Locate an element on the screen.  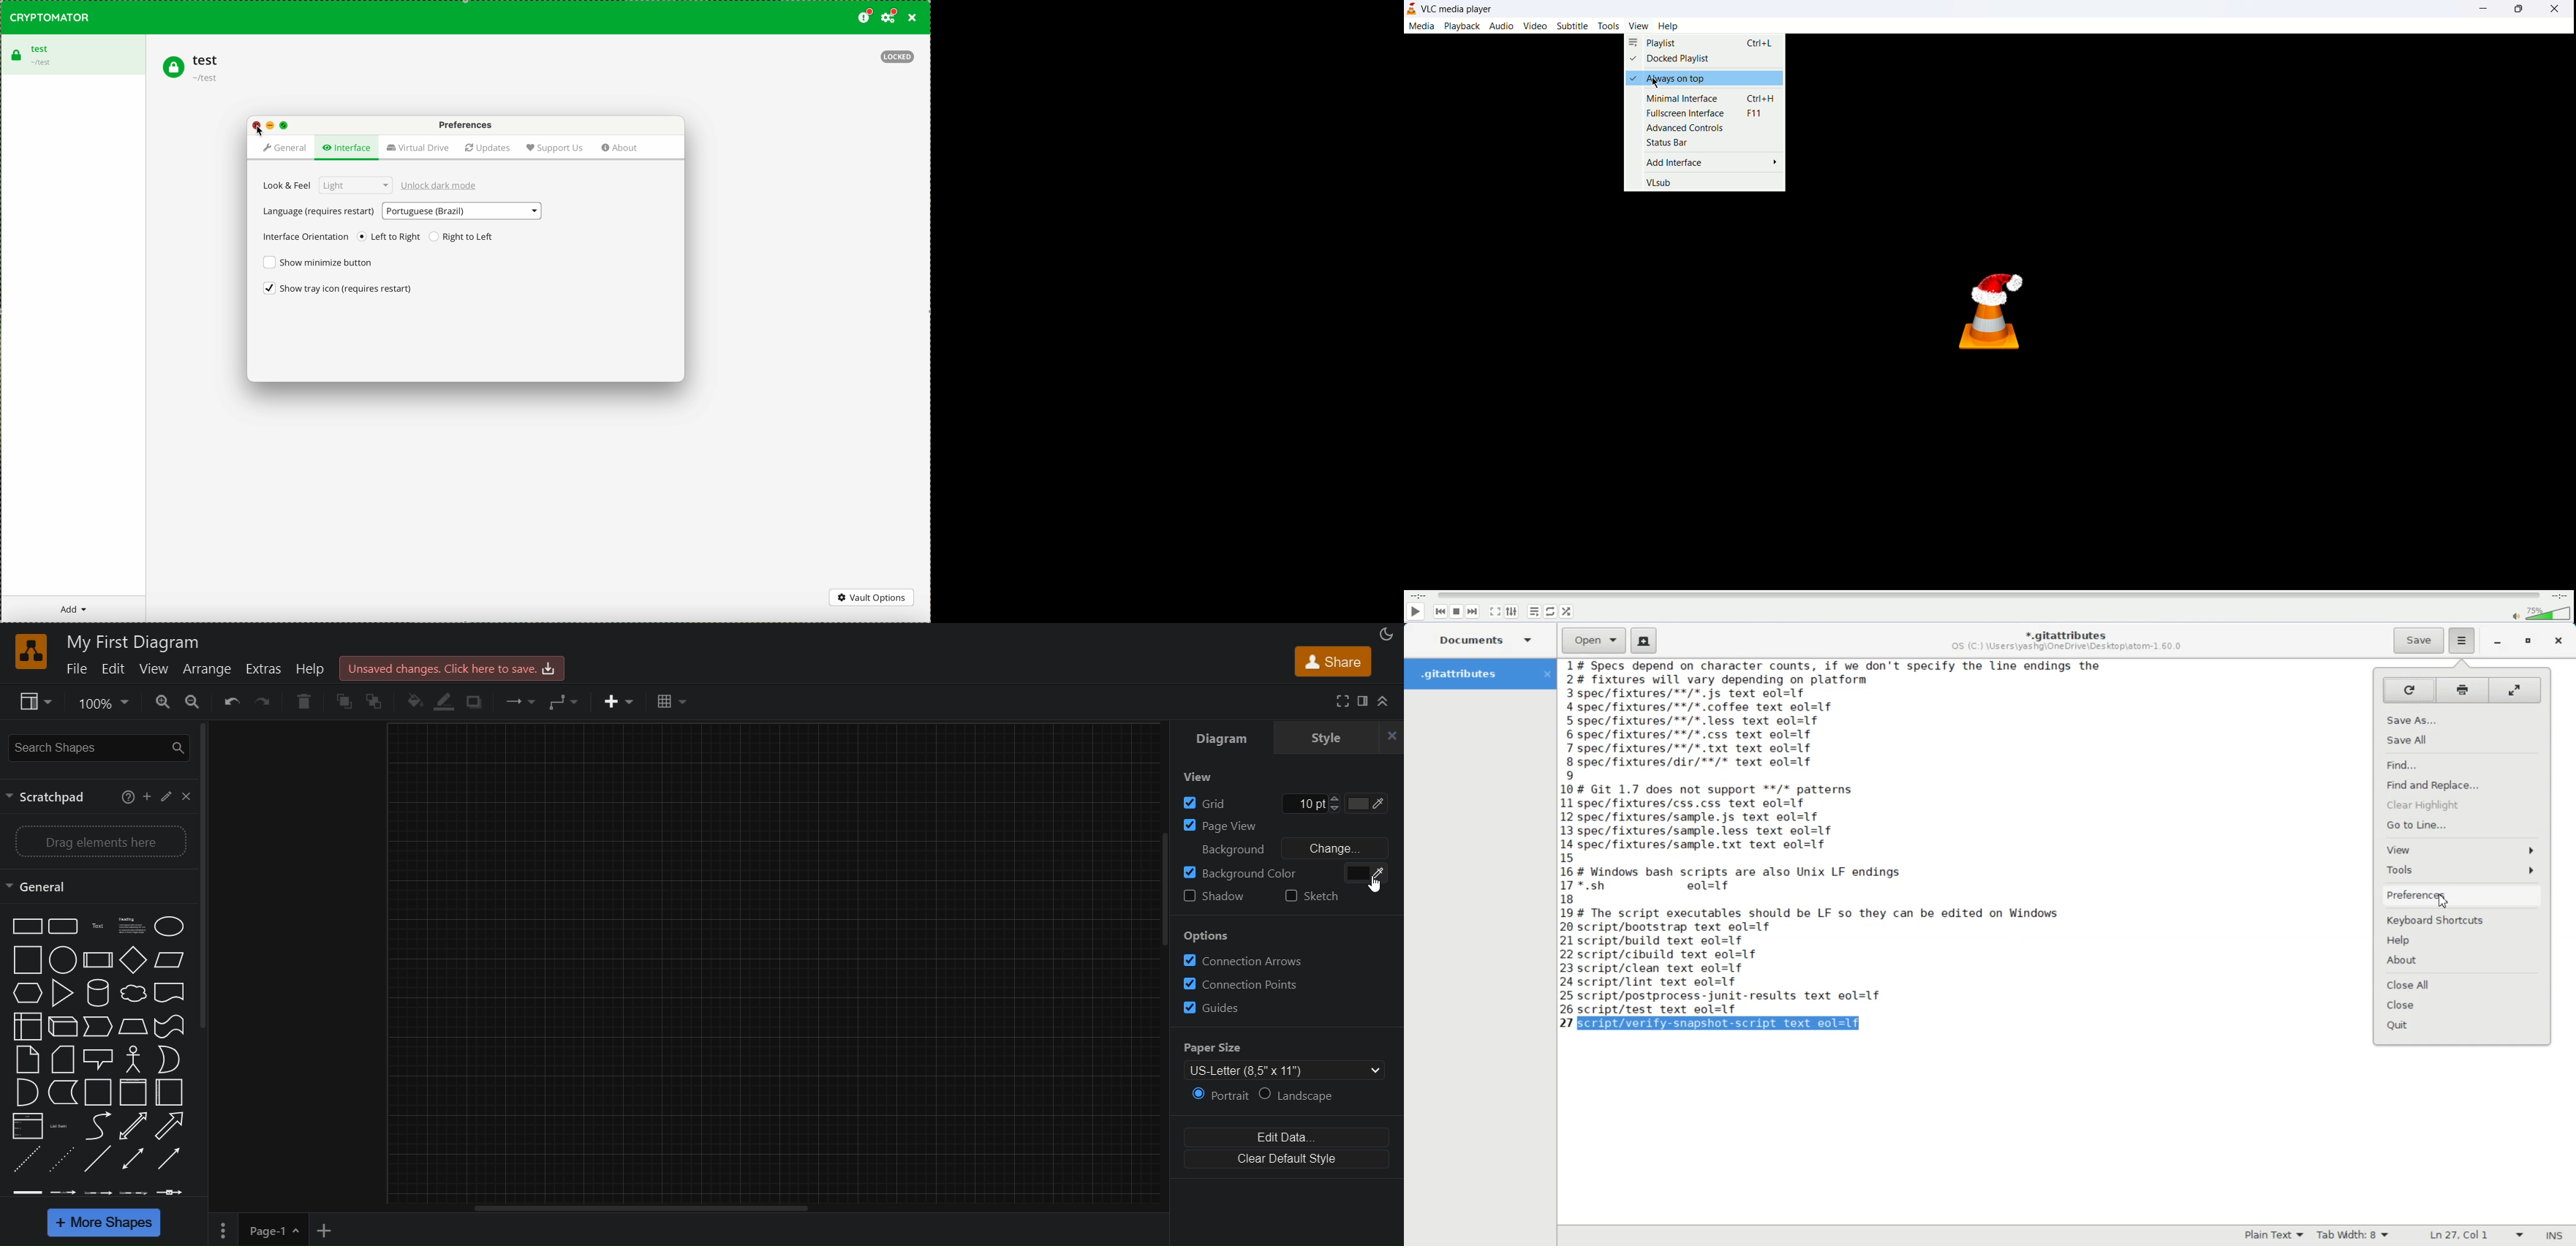
text line number is located at coordinates (1569, 836).